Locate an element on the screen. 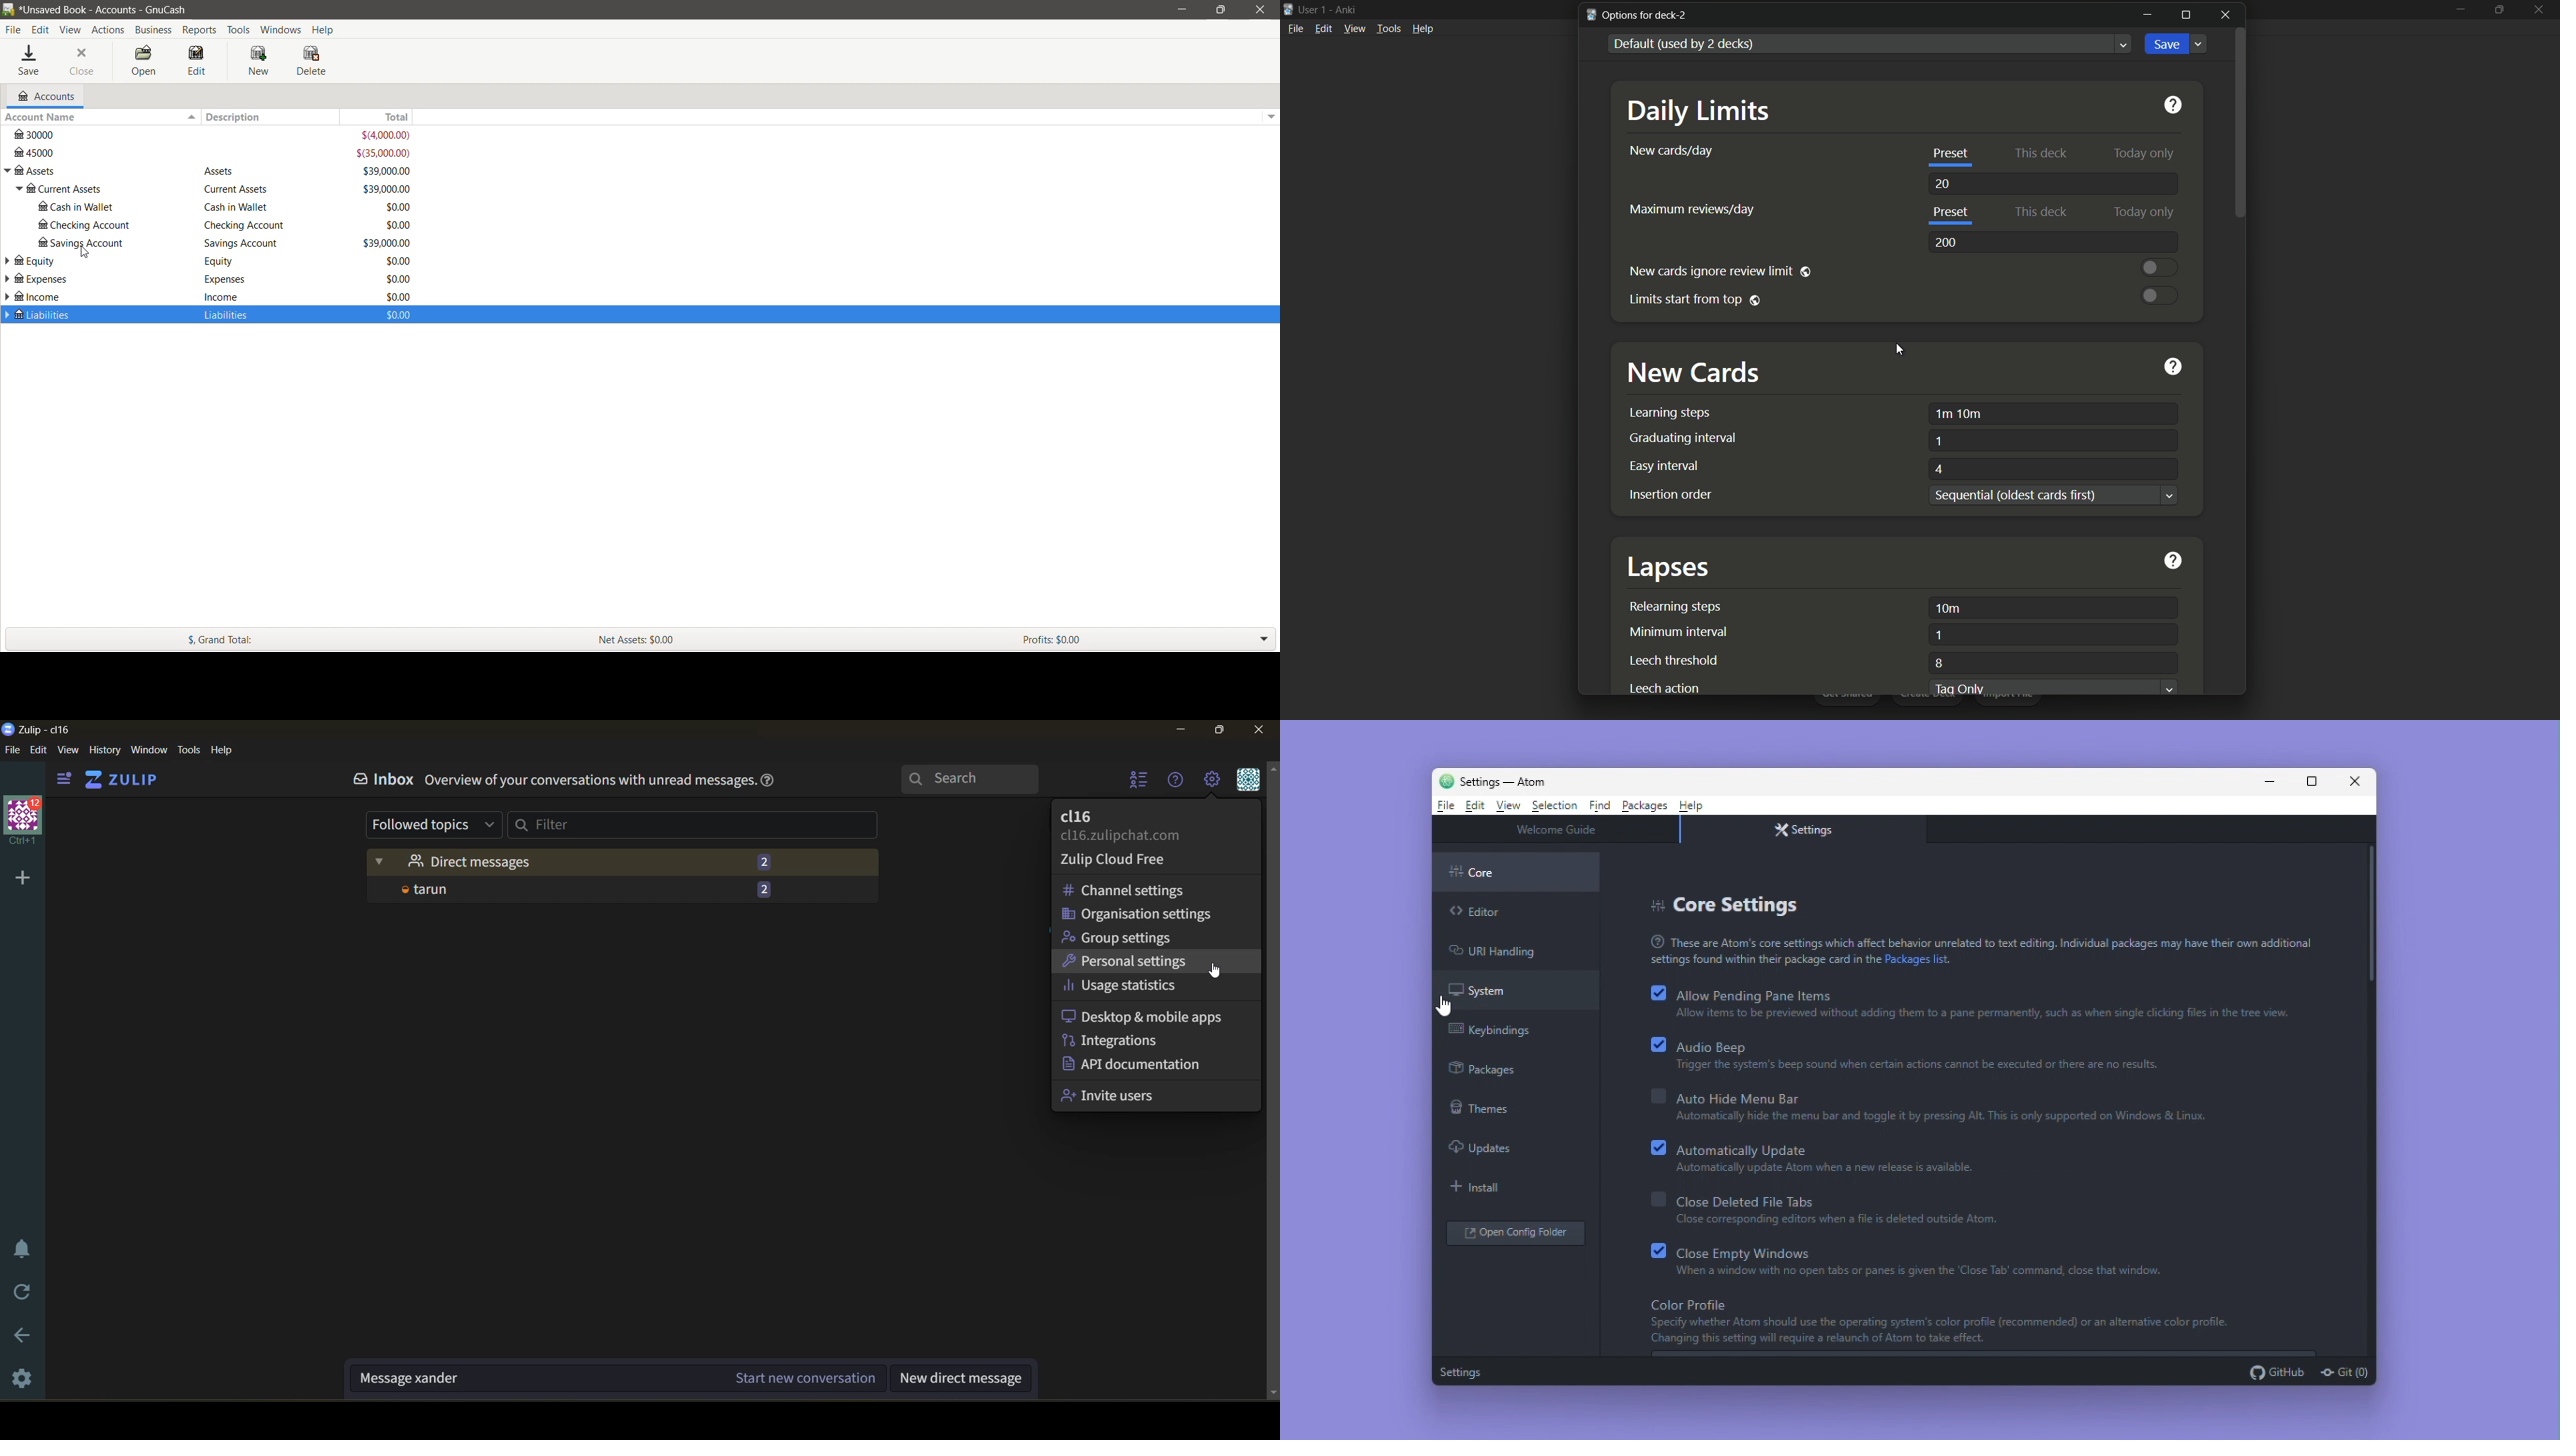 This screenshot has height=1456, width=2576. ZULIP is located at coordinates (127, 780).